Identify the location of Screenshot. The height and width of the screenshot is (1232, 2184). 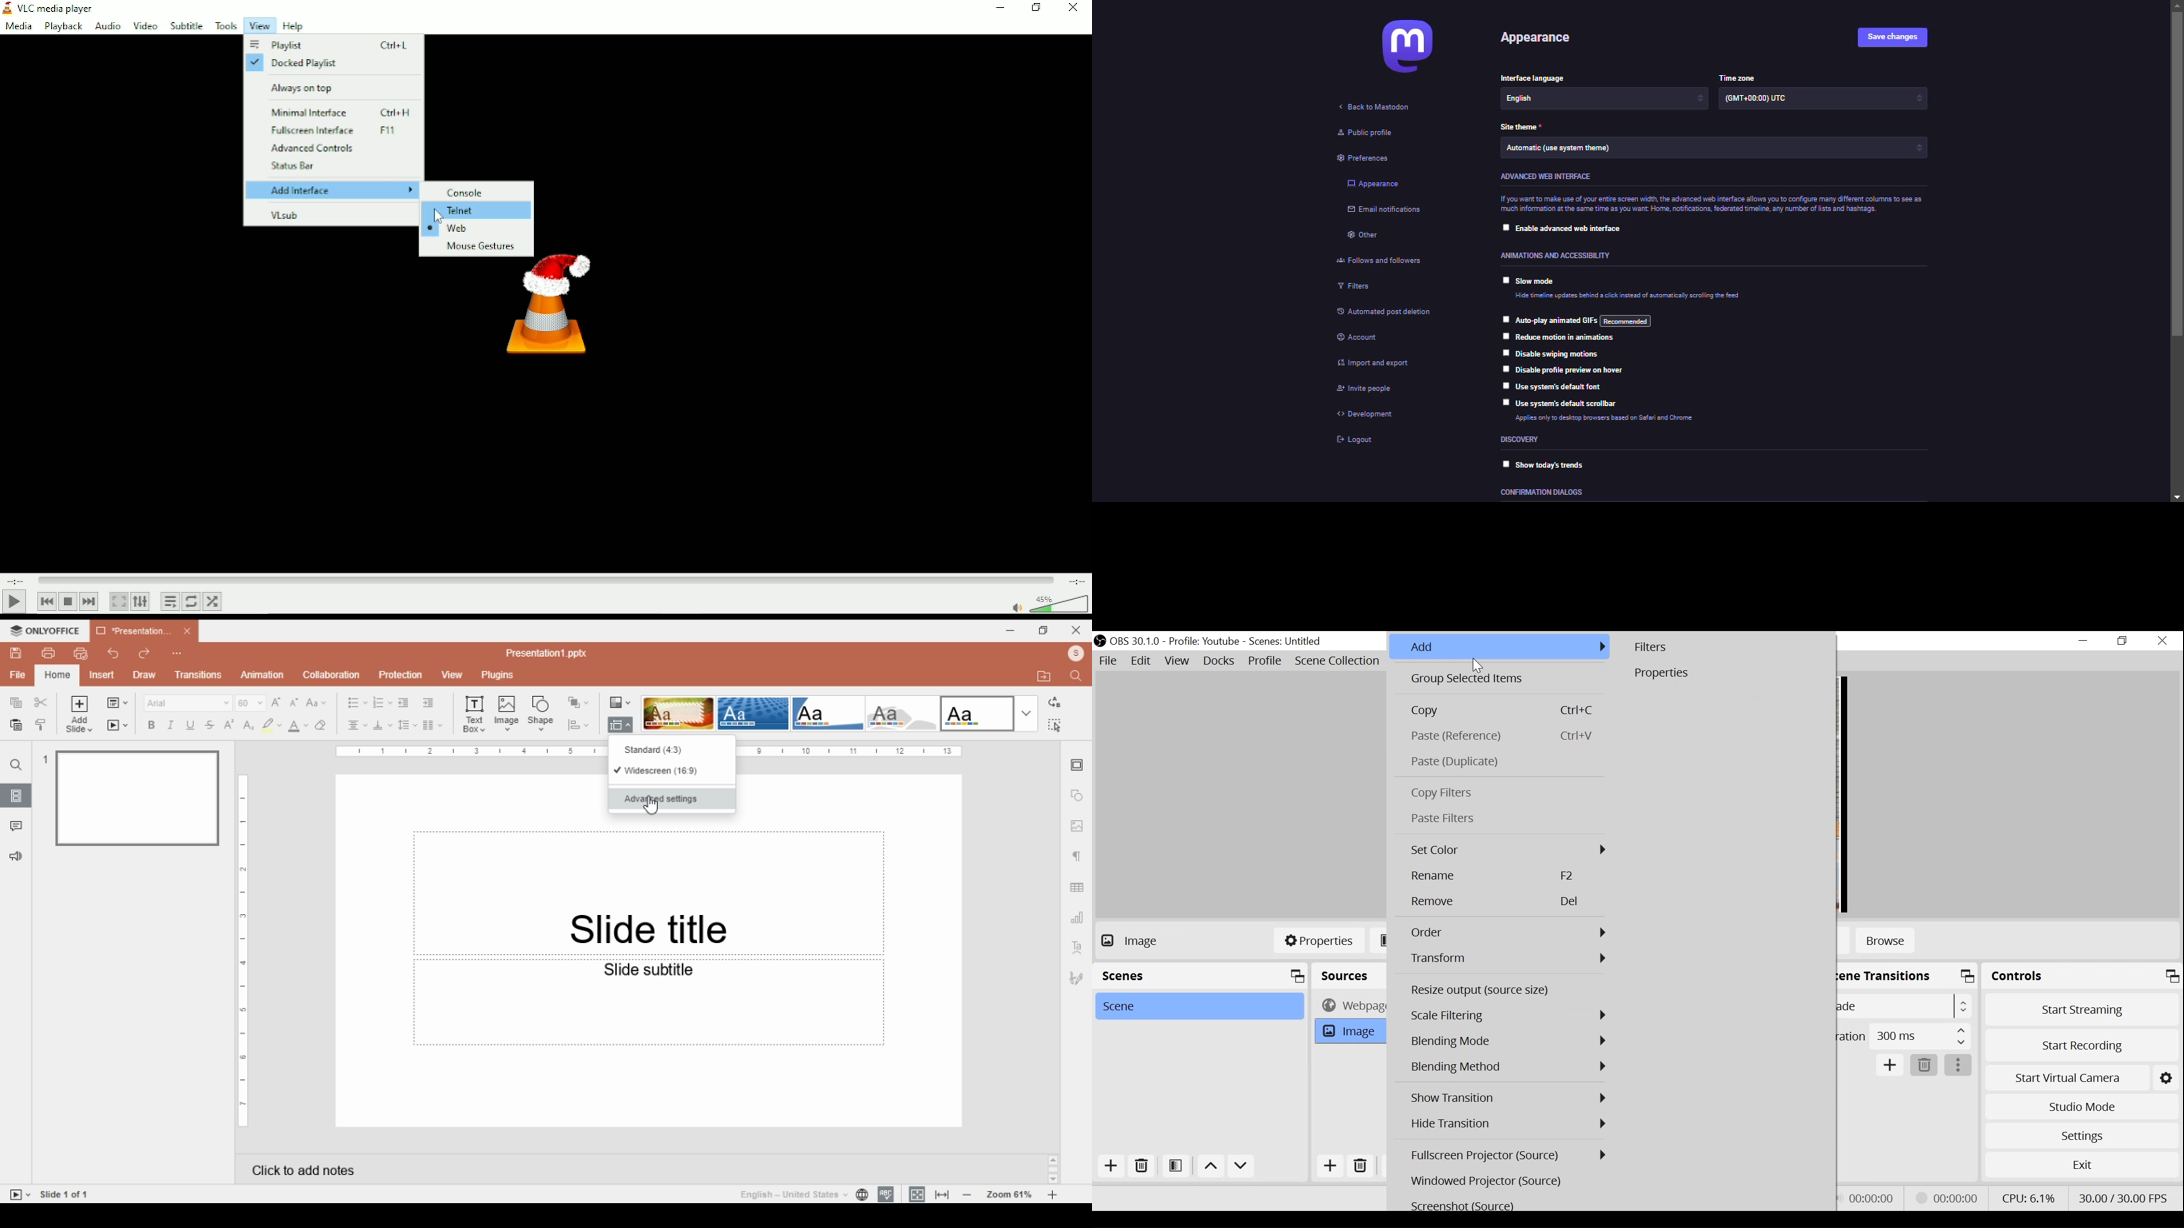
(1507, 1205).